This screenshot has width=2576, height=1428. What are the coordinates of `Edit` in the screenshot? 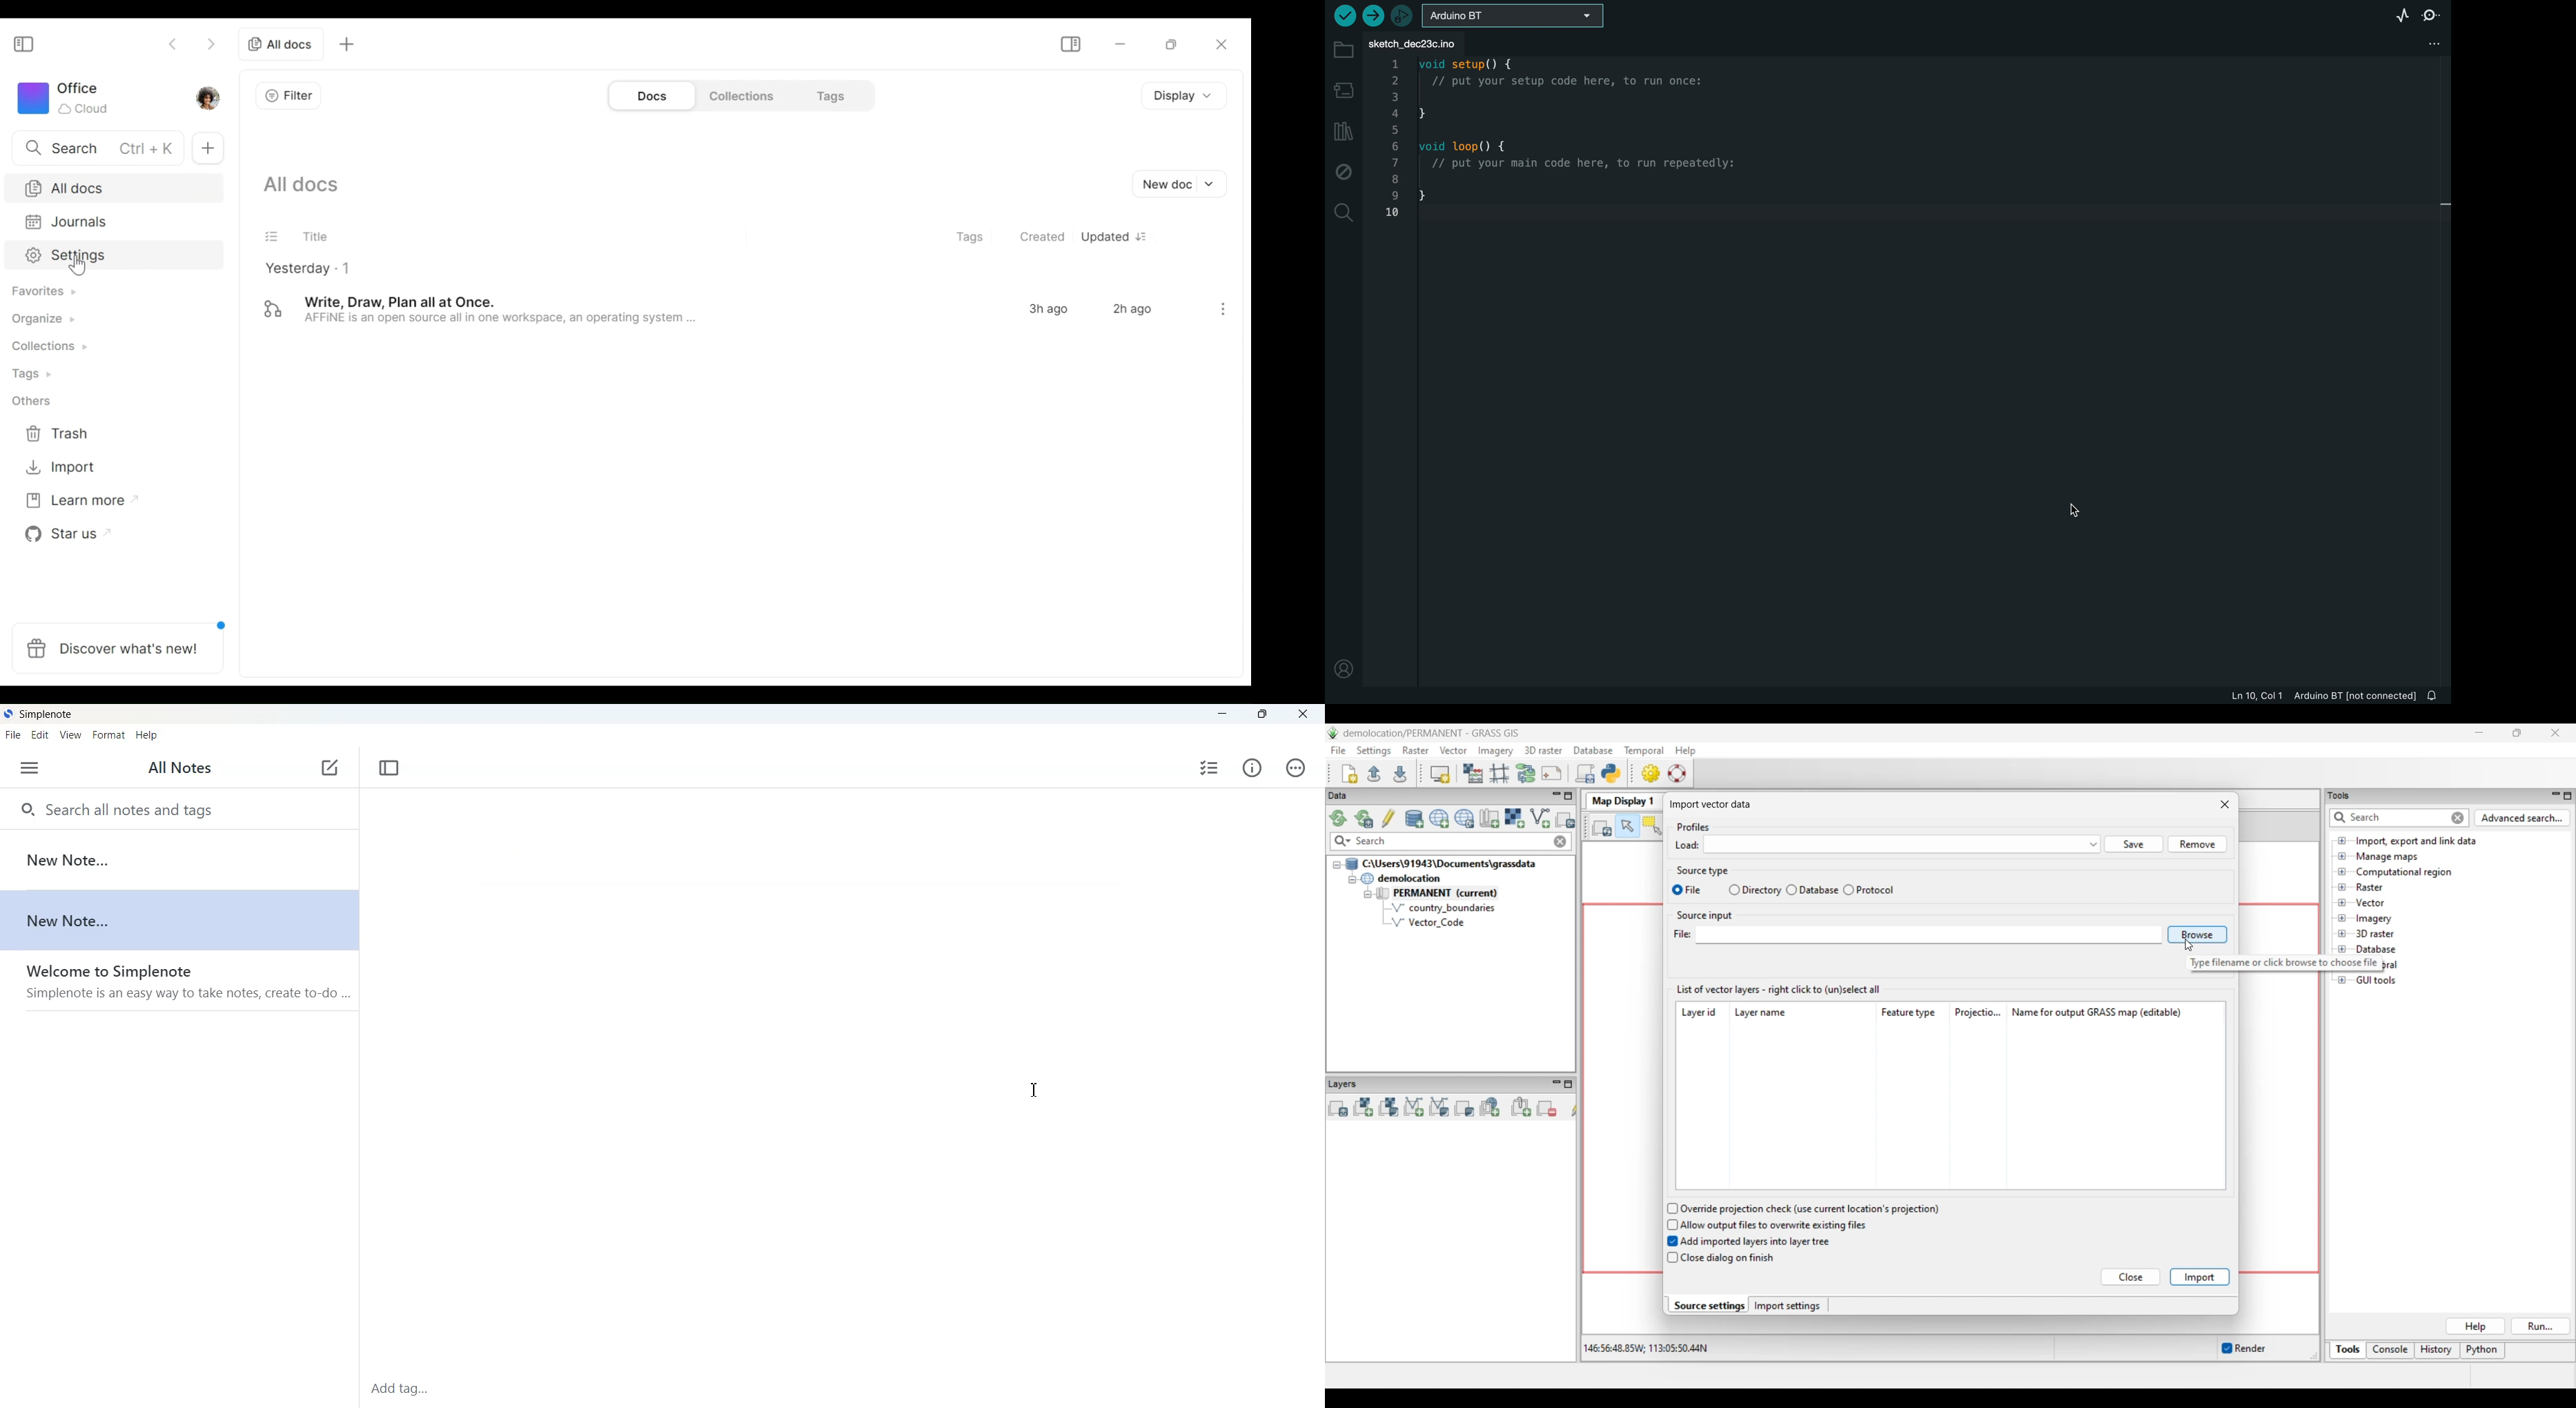 It's located at (40, 735).